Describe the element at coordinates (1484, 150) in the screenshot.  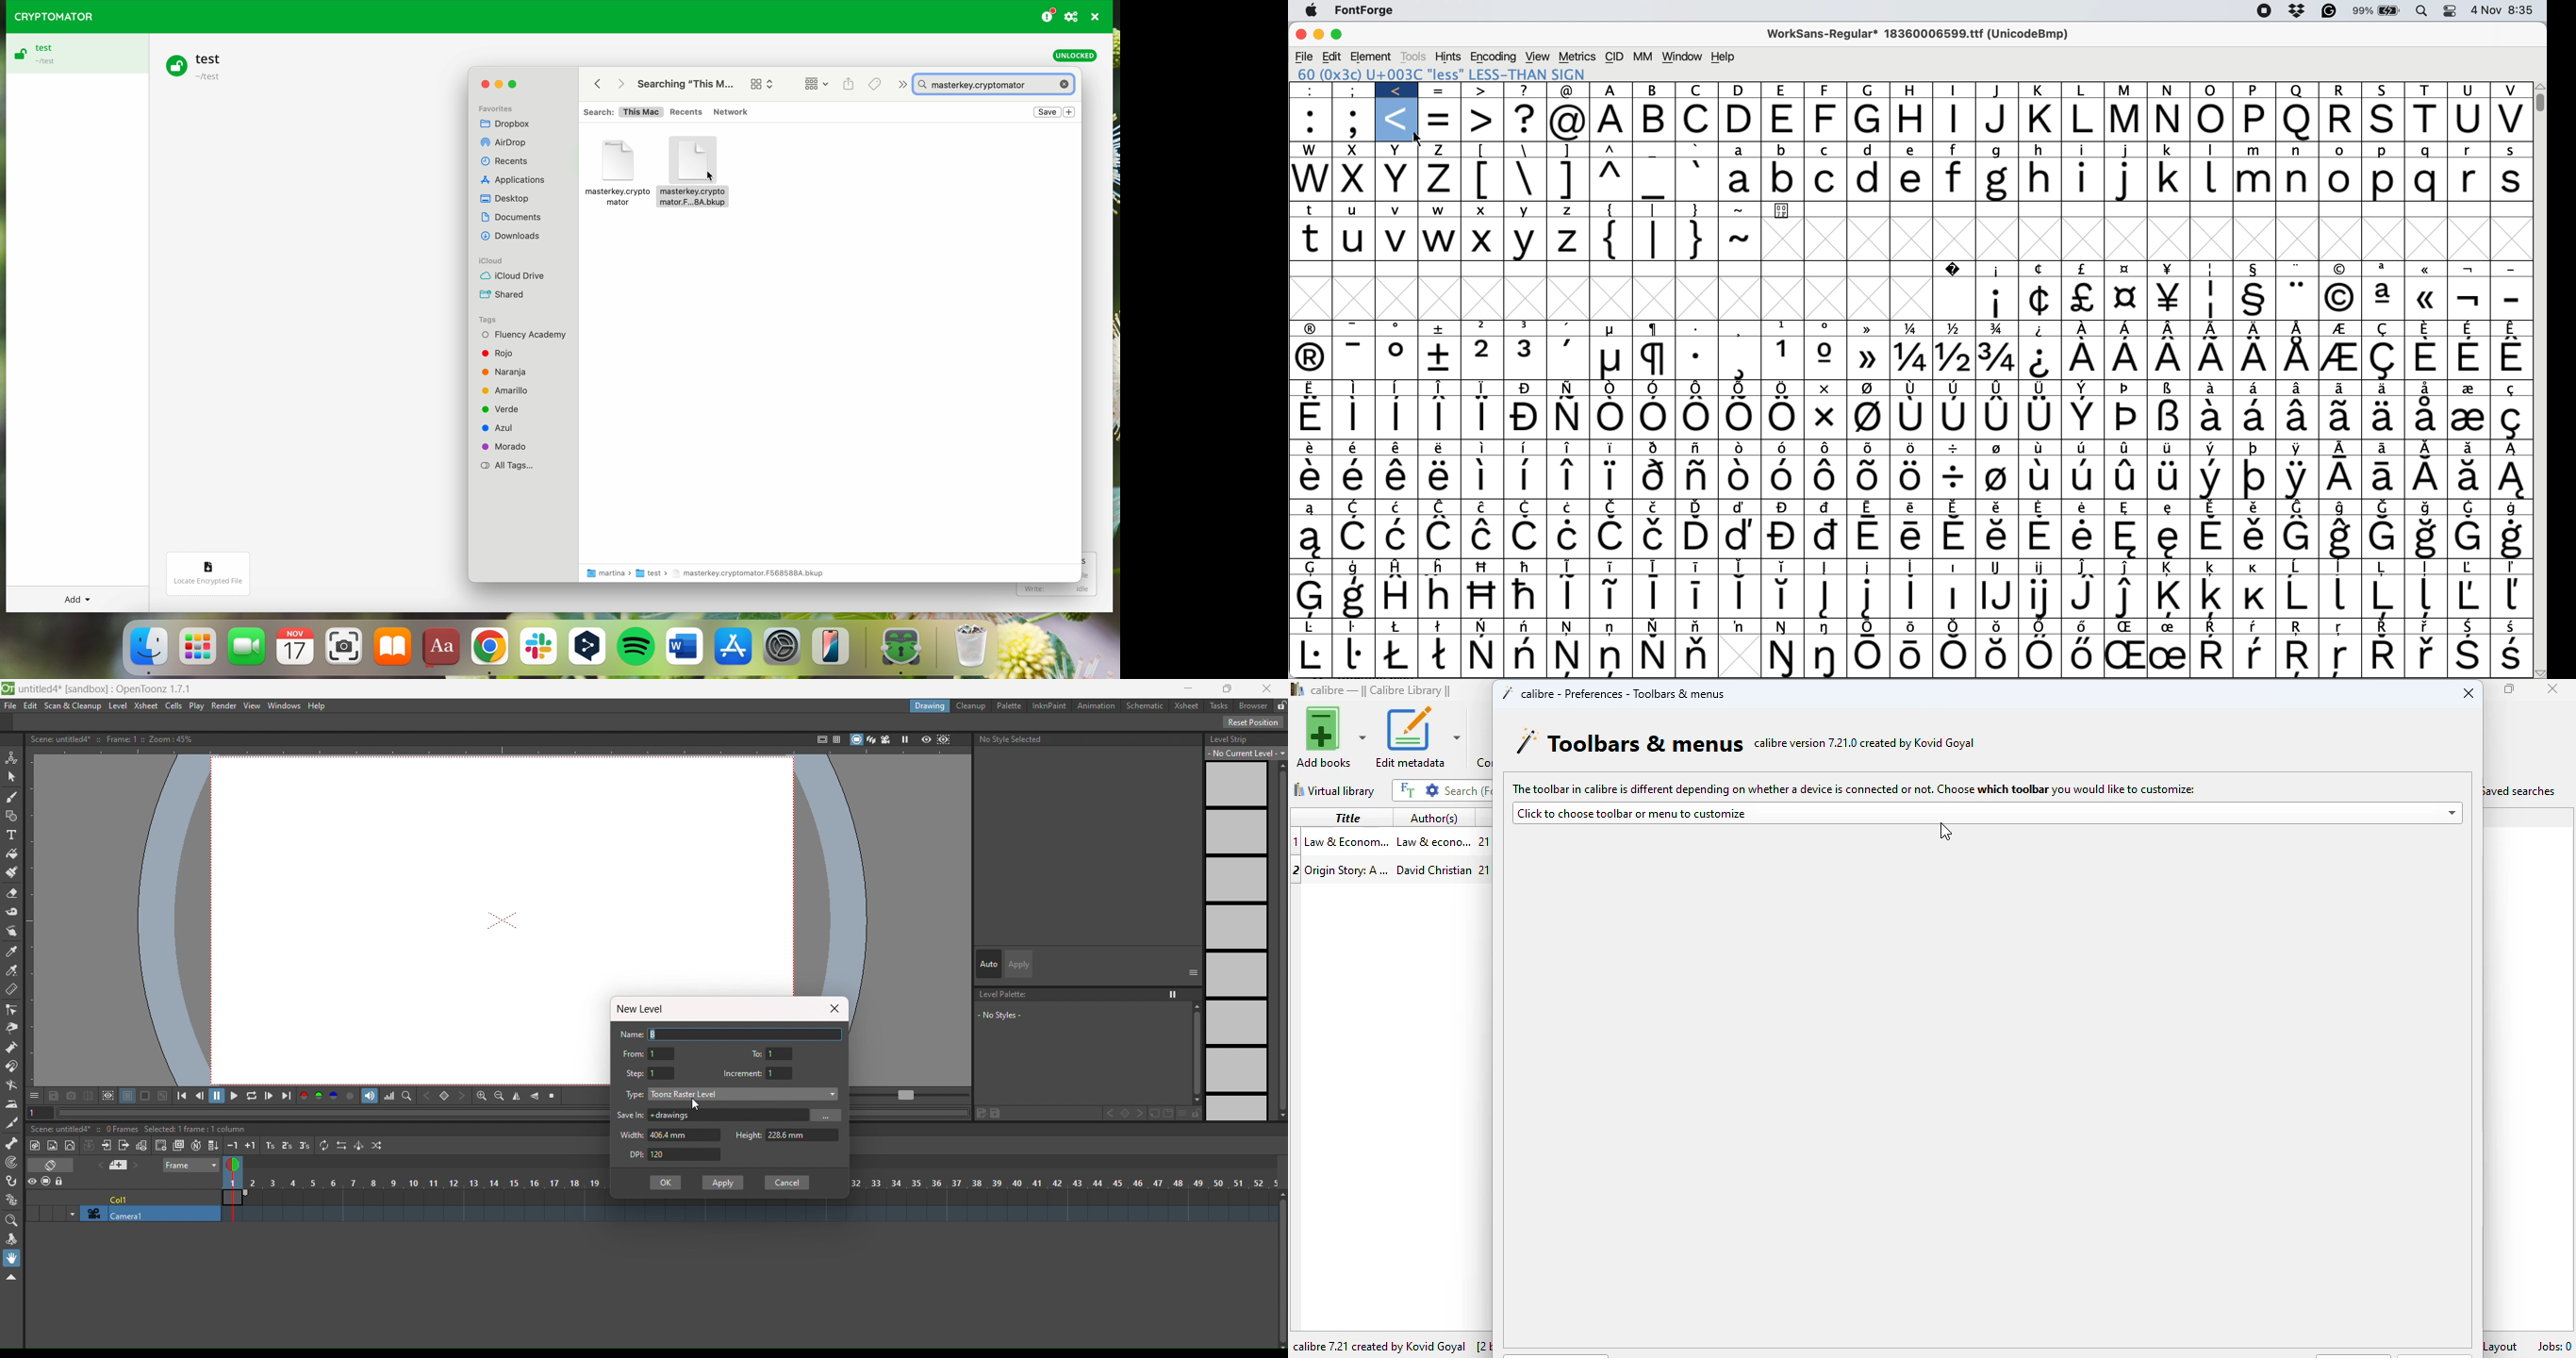
I see `[` at that location.